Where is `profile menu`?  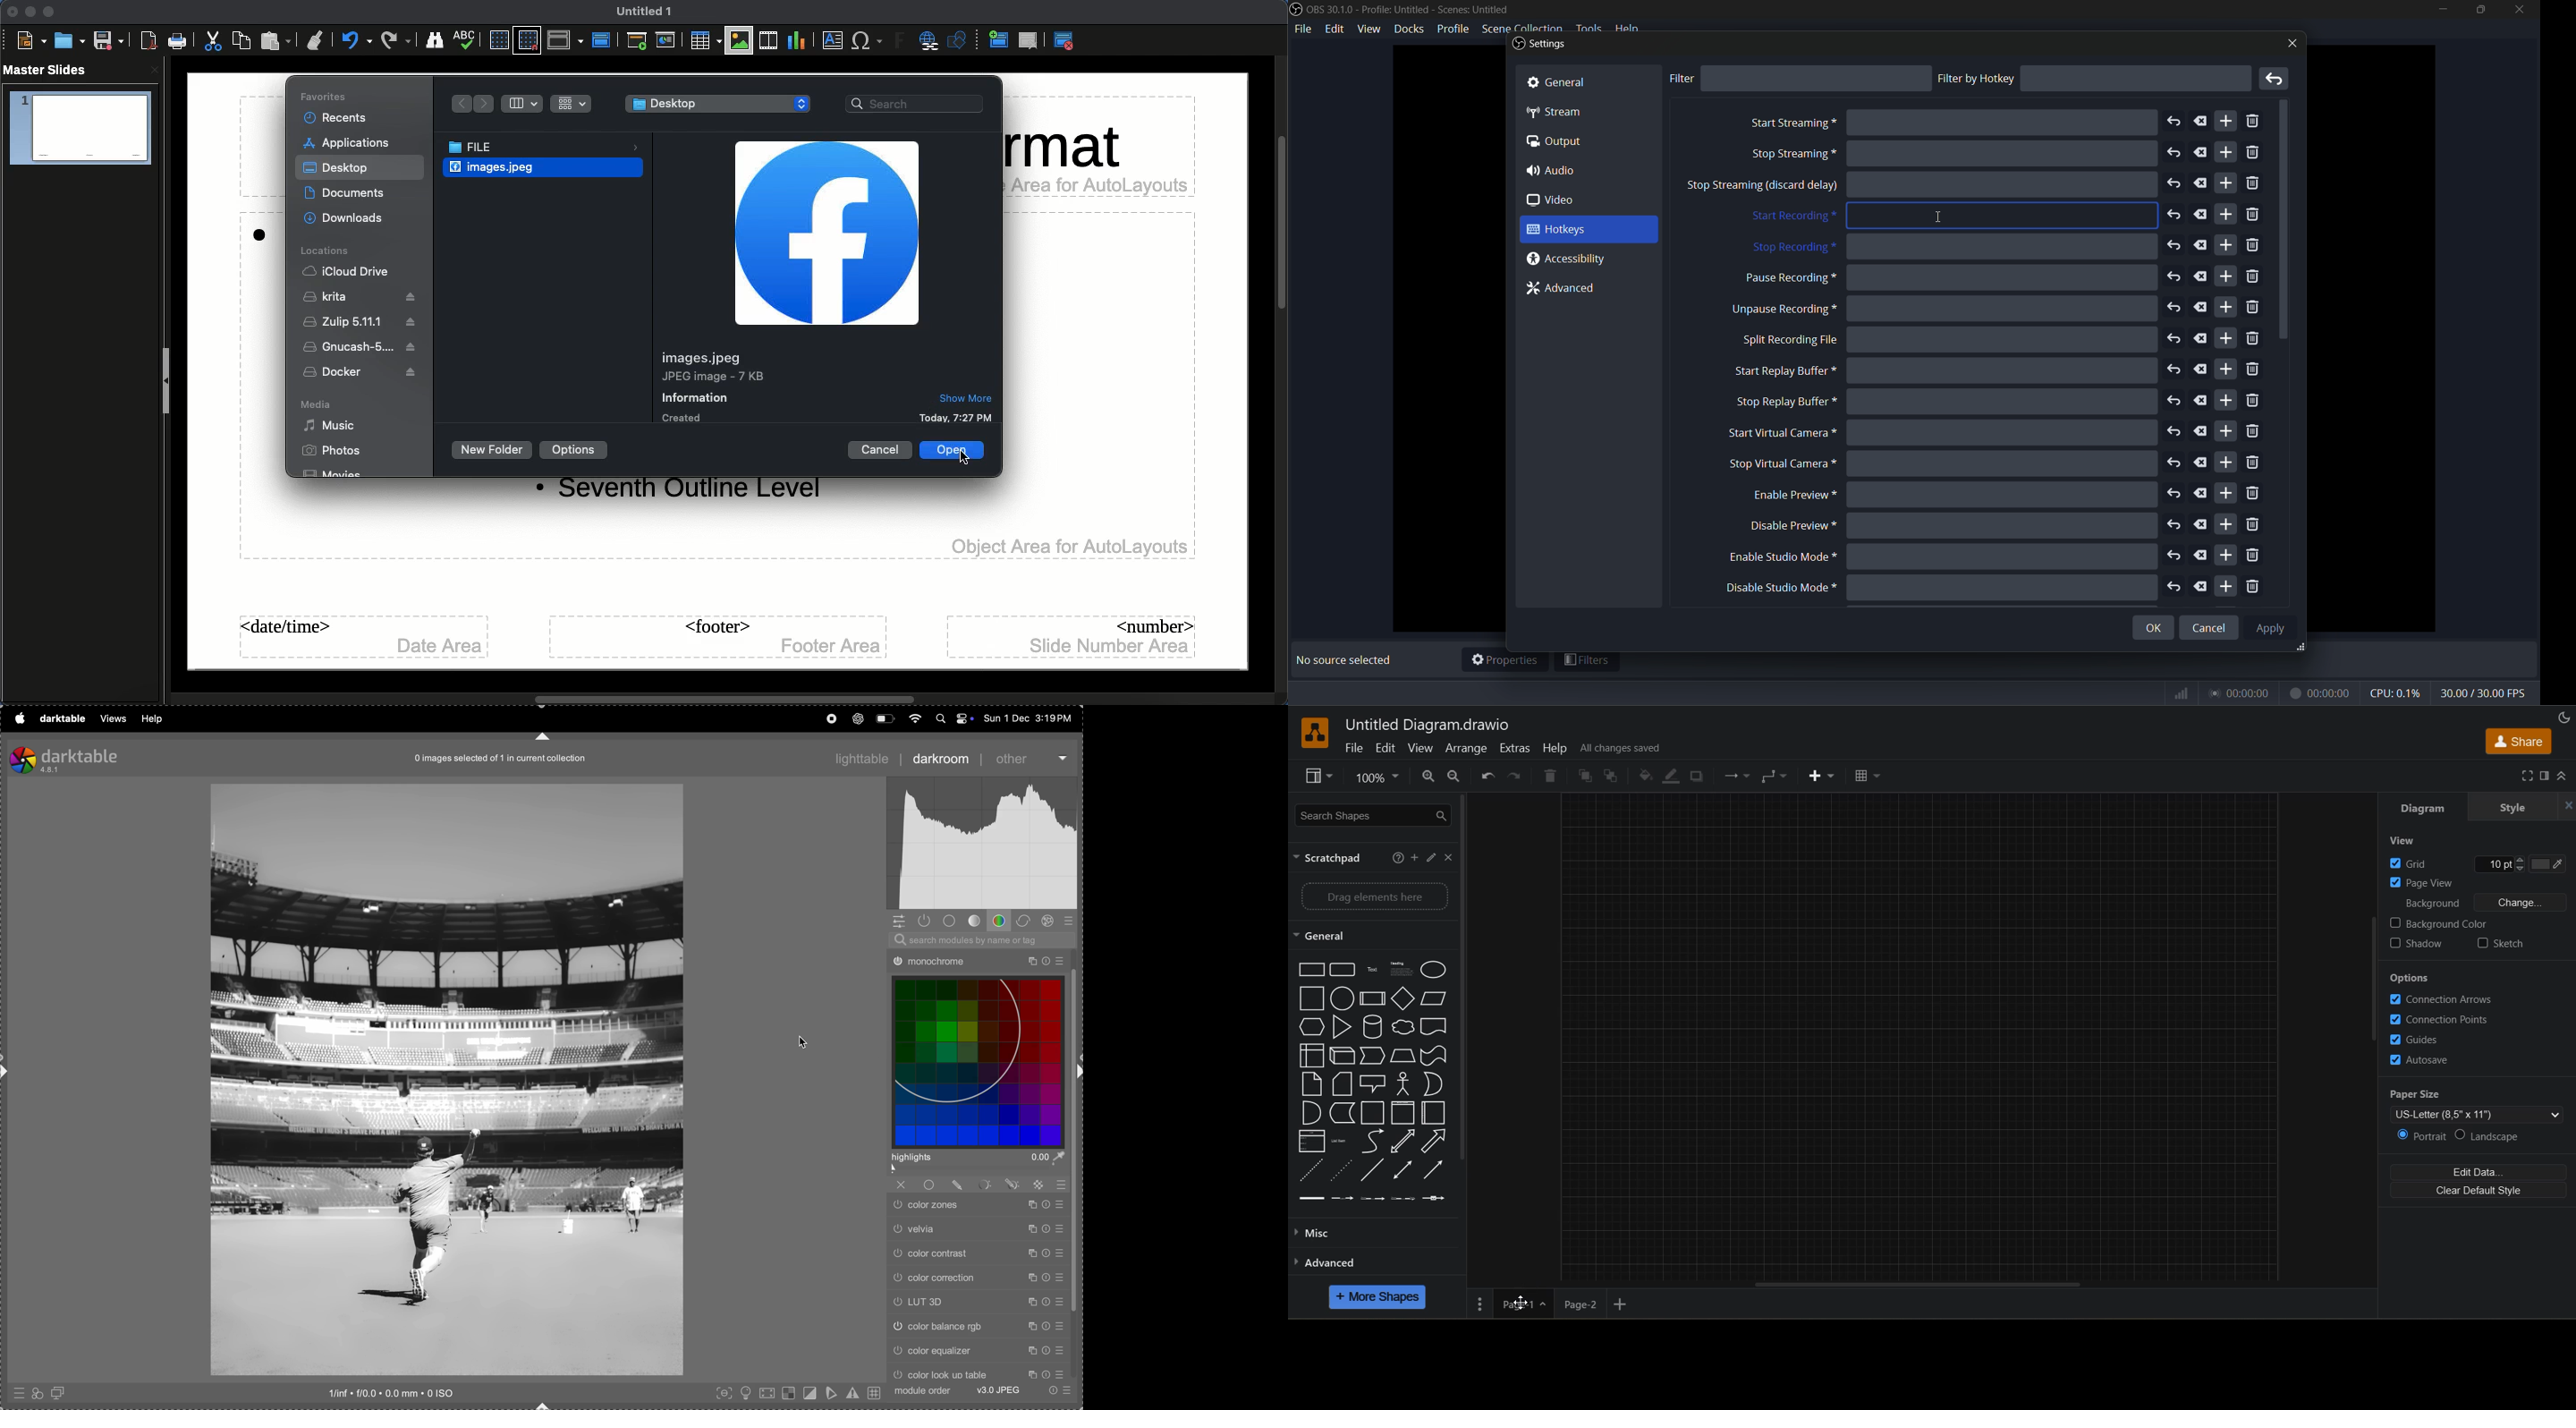 profile menu is located at coordinates (1452, 29).